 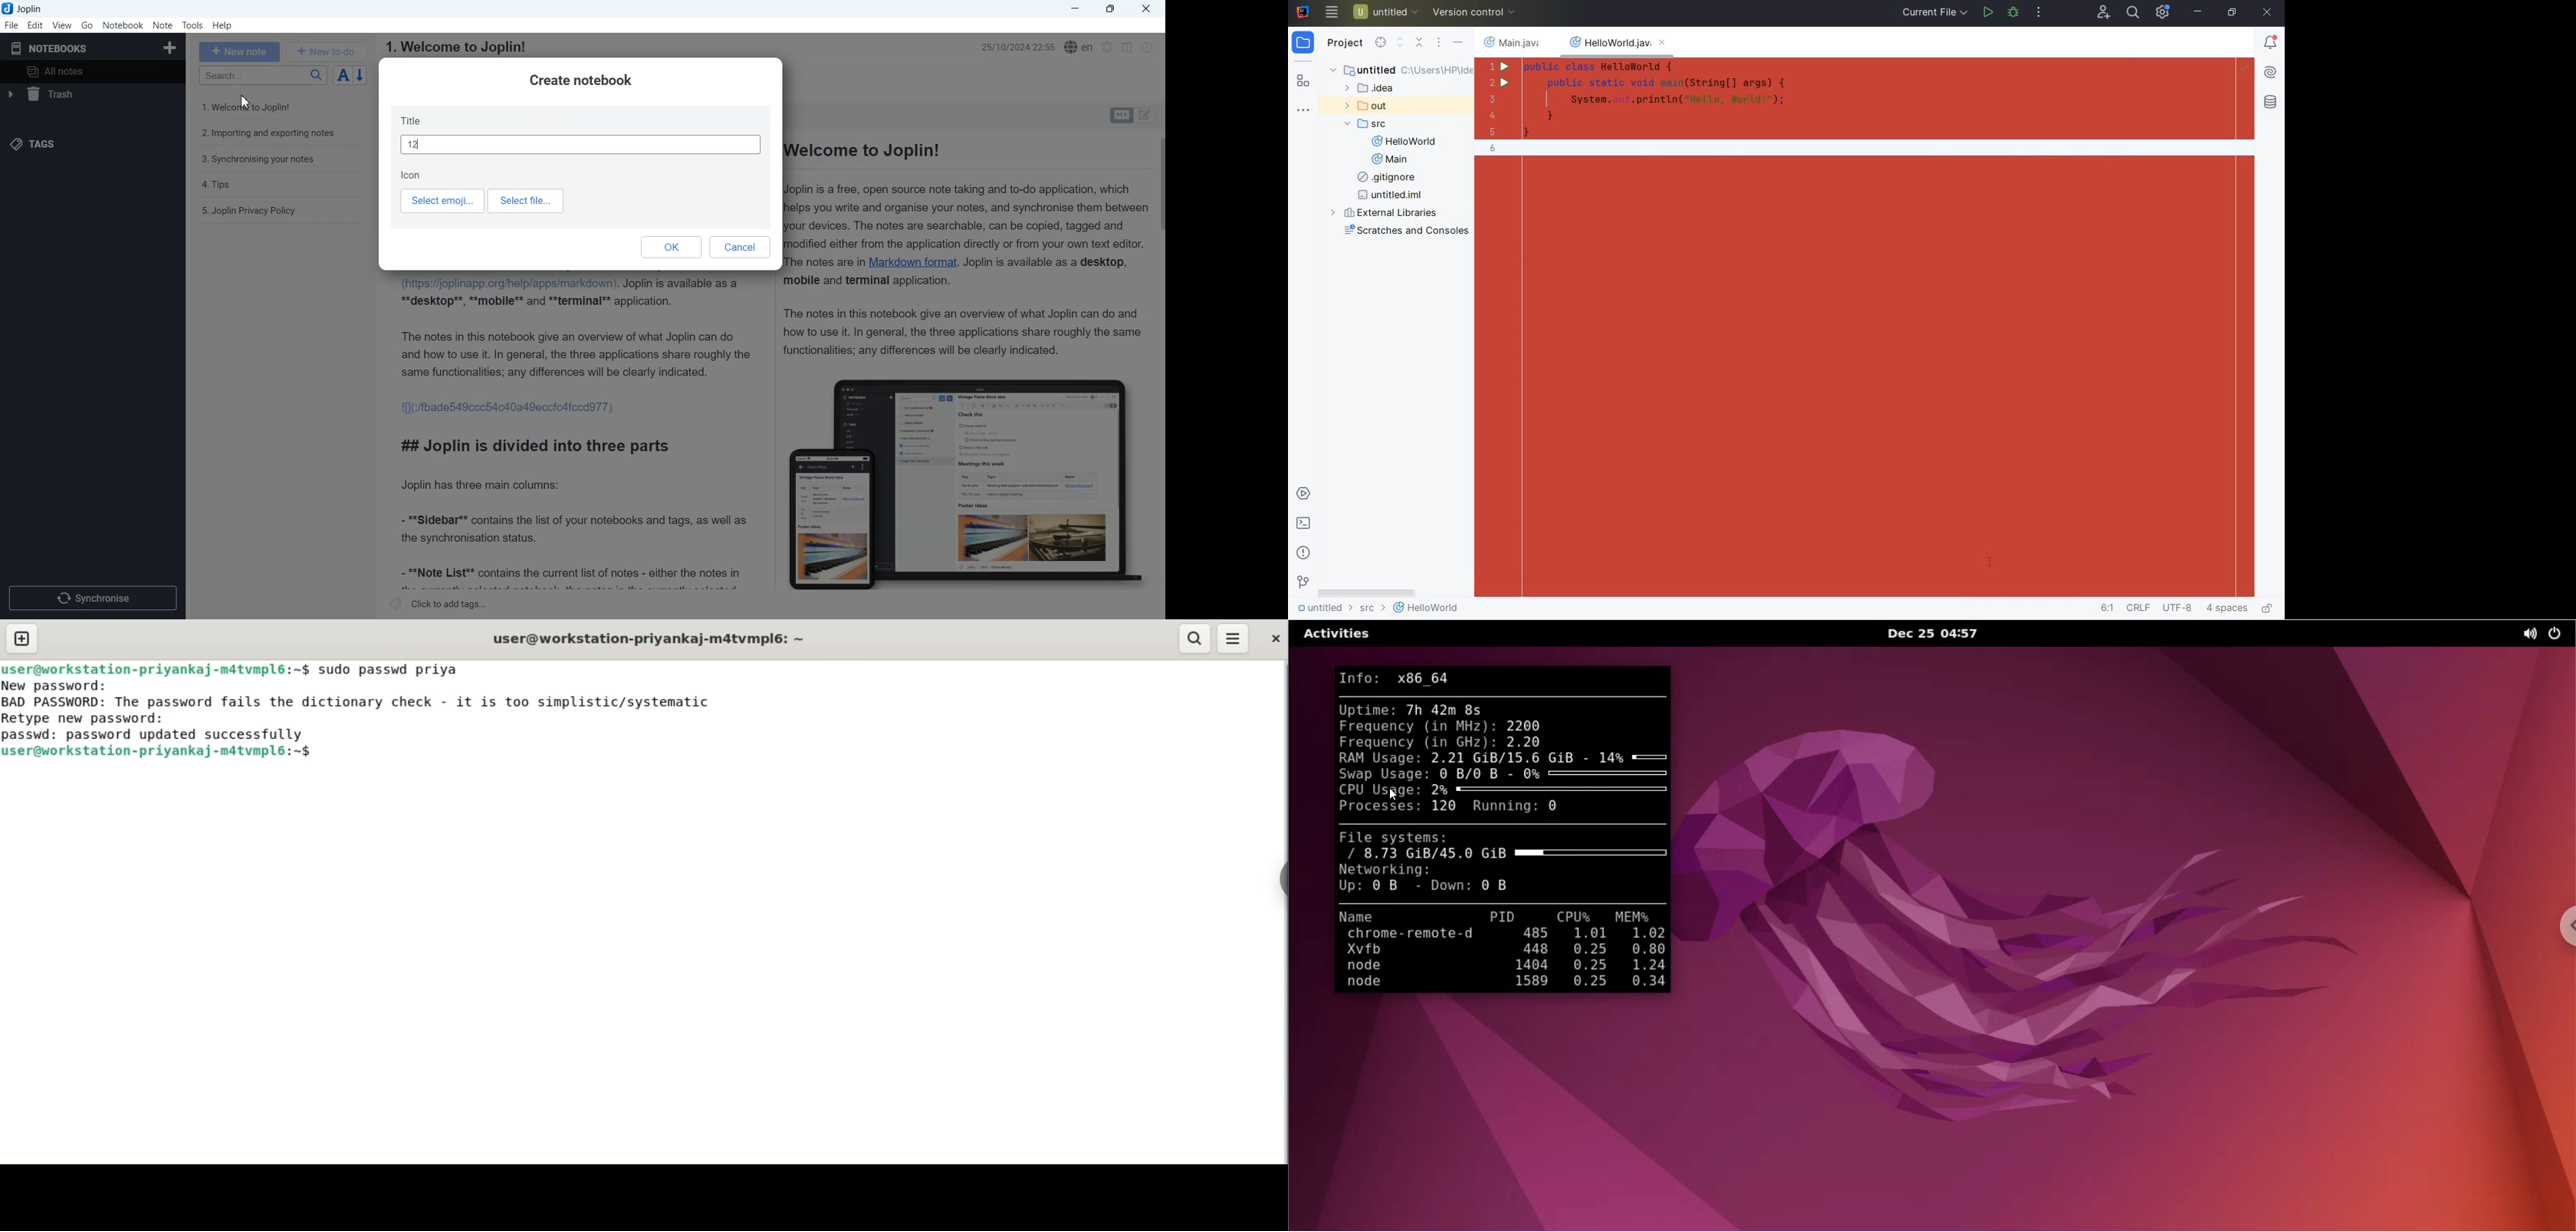 I want to click on passwd: password updated sucessfuly, so click(x=160, y=735).